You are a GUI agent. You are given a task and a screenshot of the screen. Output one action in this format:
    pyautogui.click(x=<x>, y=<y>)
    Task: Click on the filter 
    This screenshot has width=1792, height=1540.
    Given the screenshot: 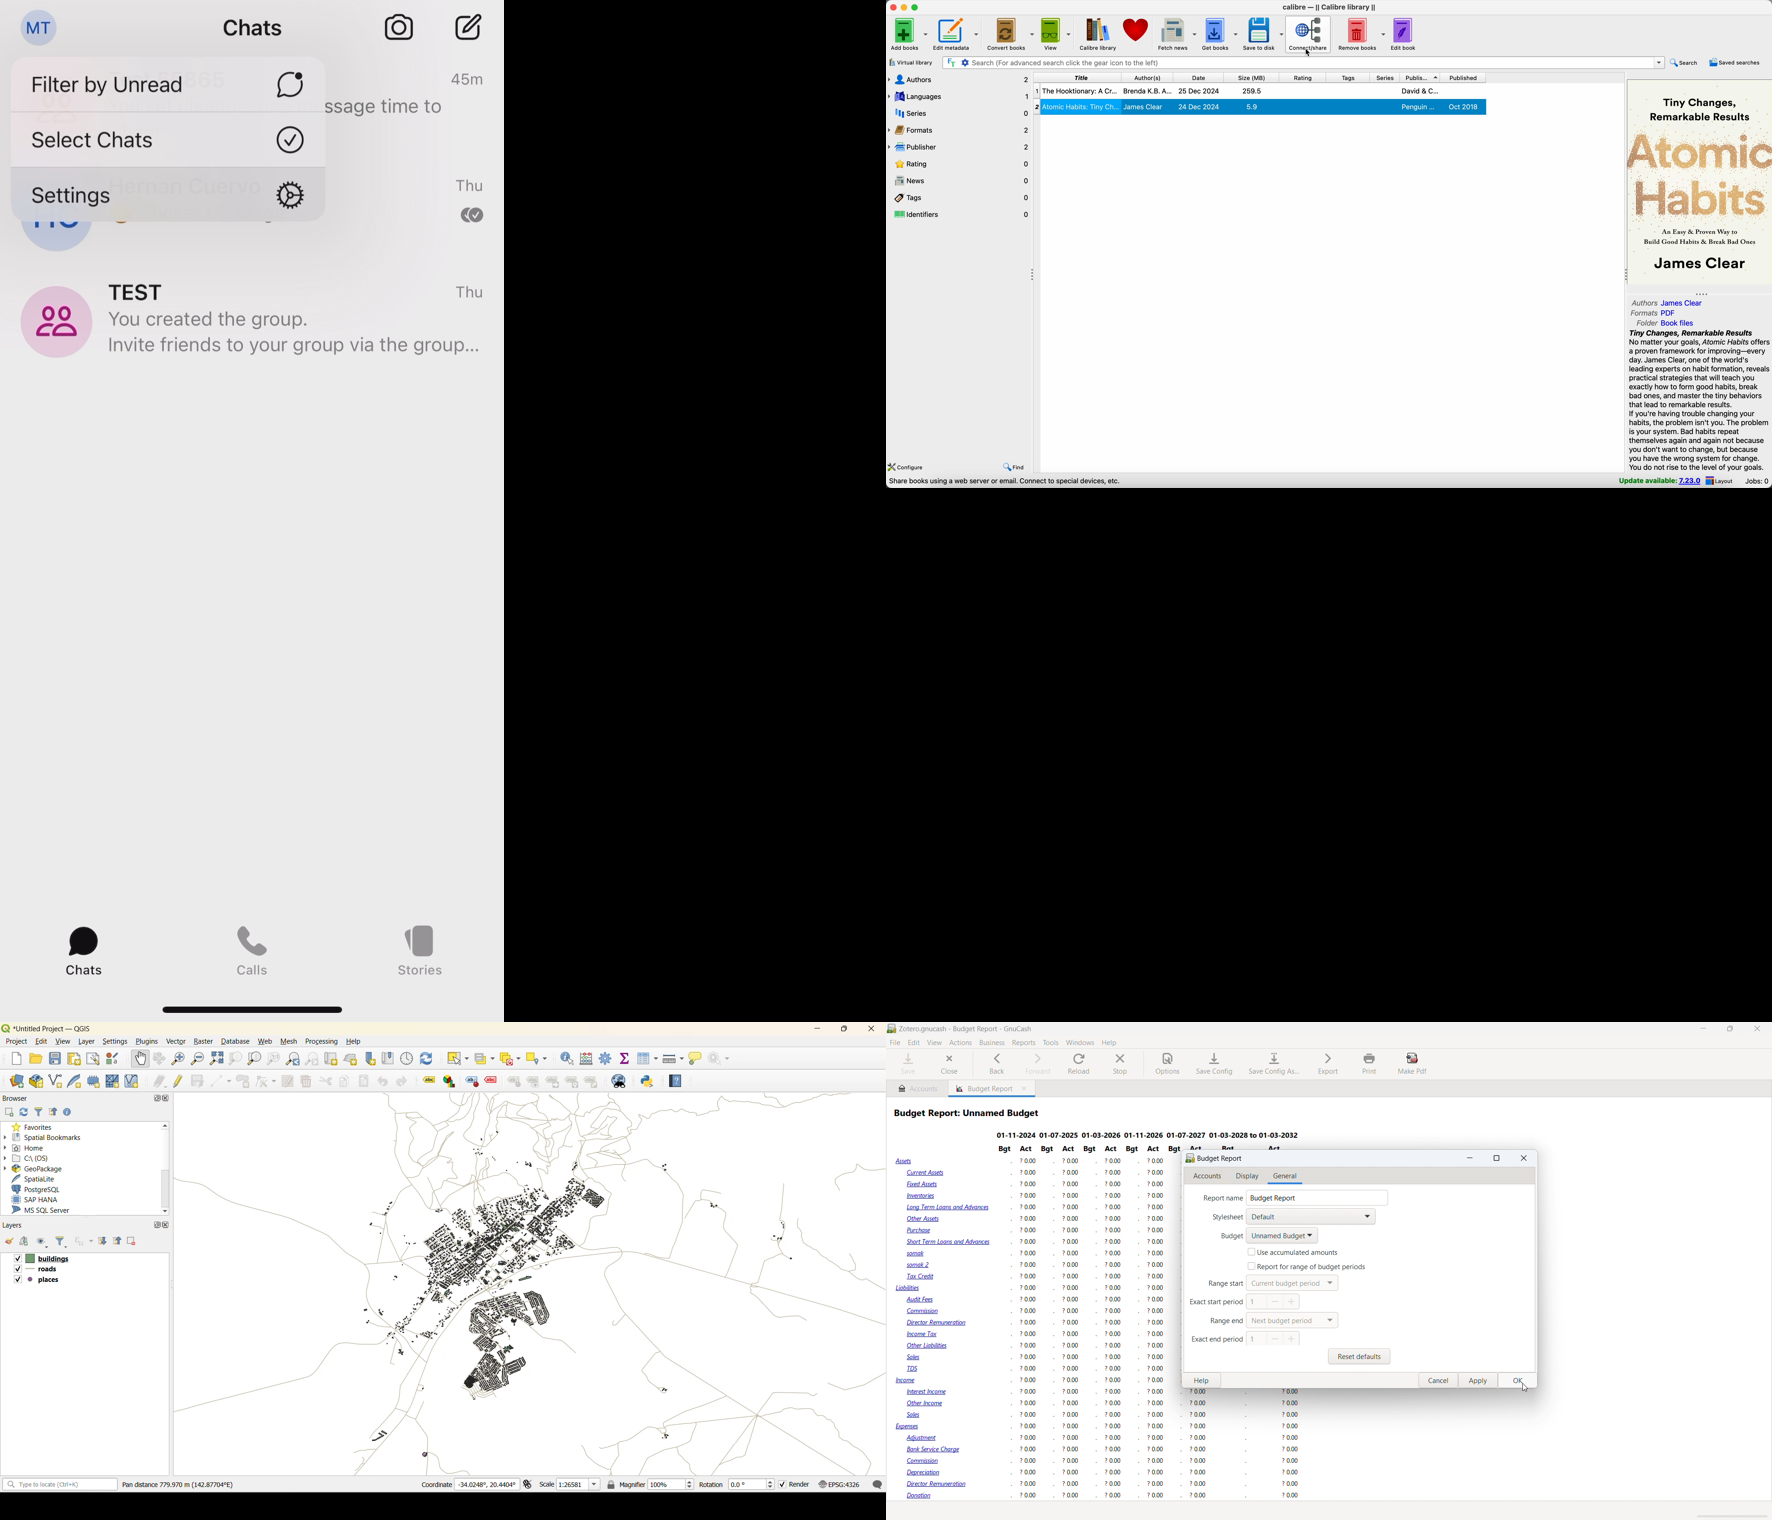 What is the action you would take?
    pyautogui.click(x=64, y=1242)
    